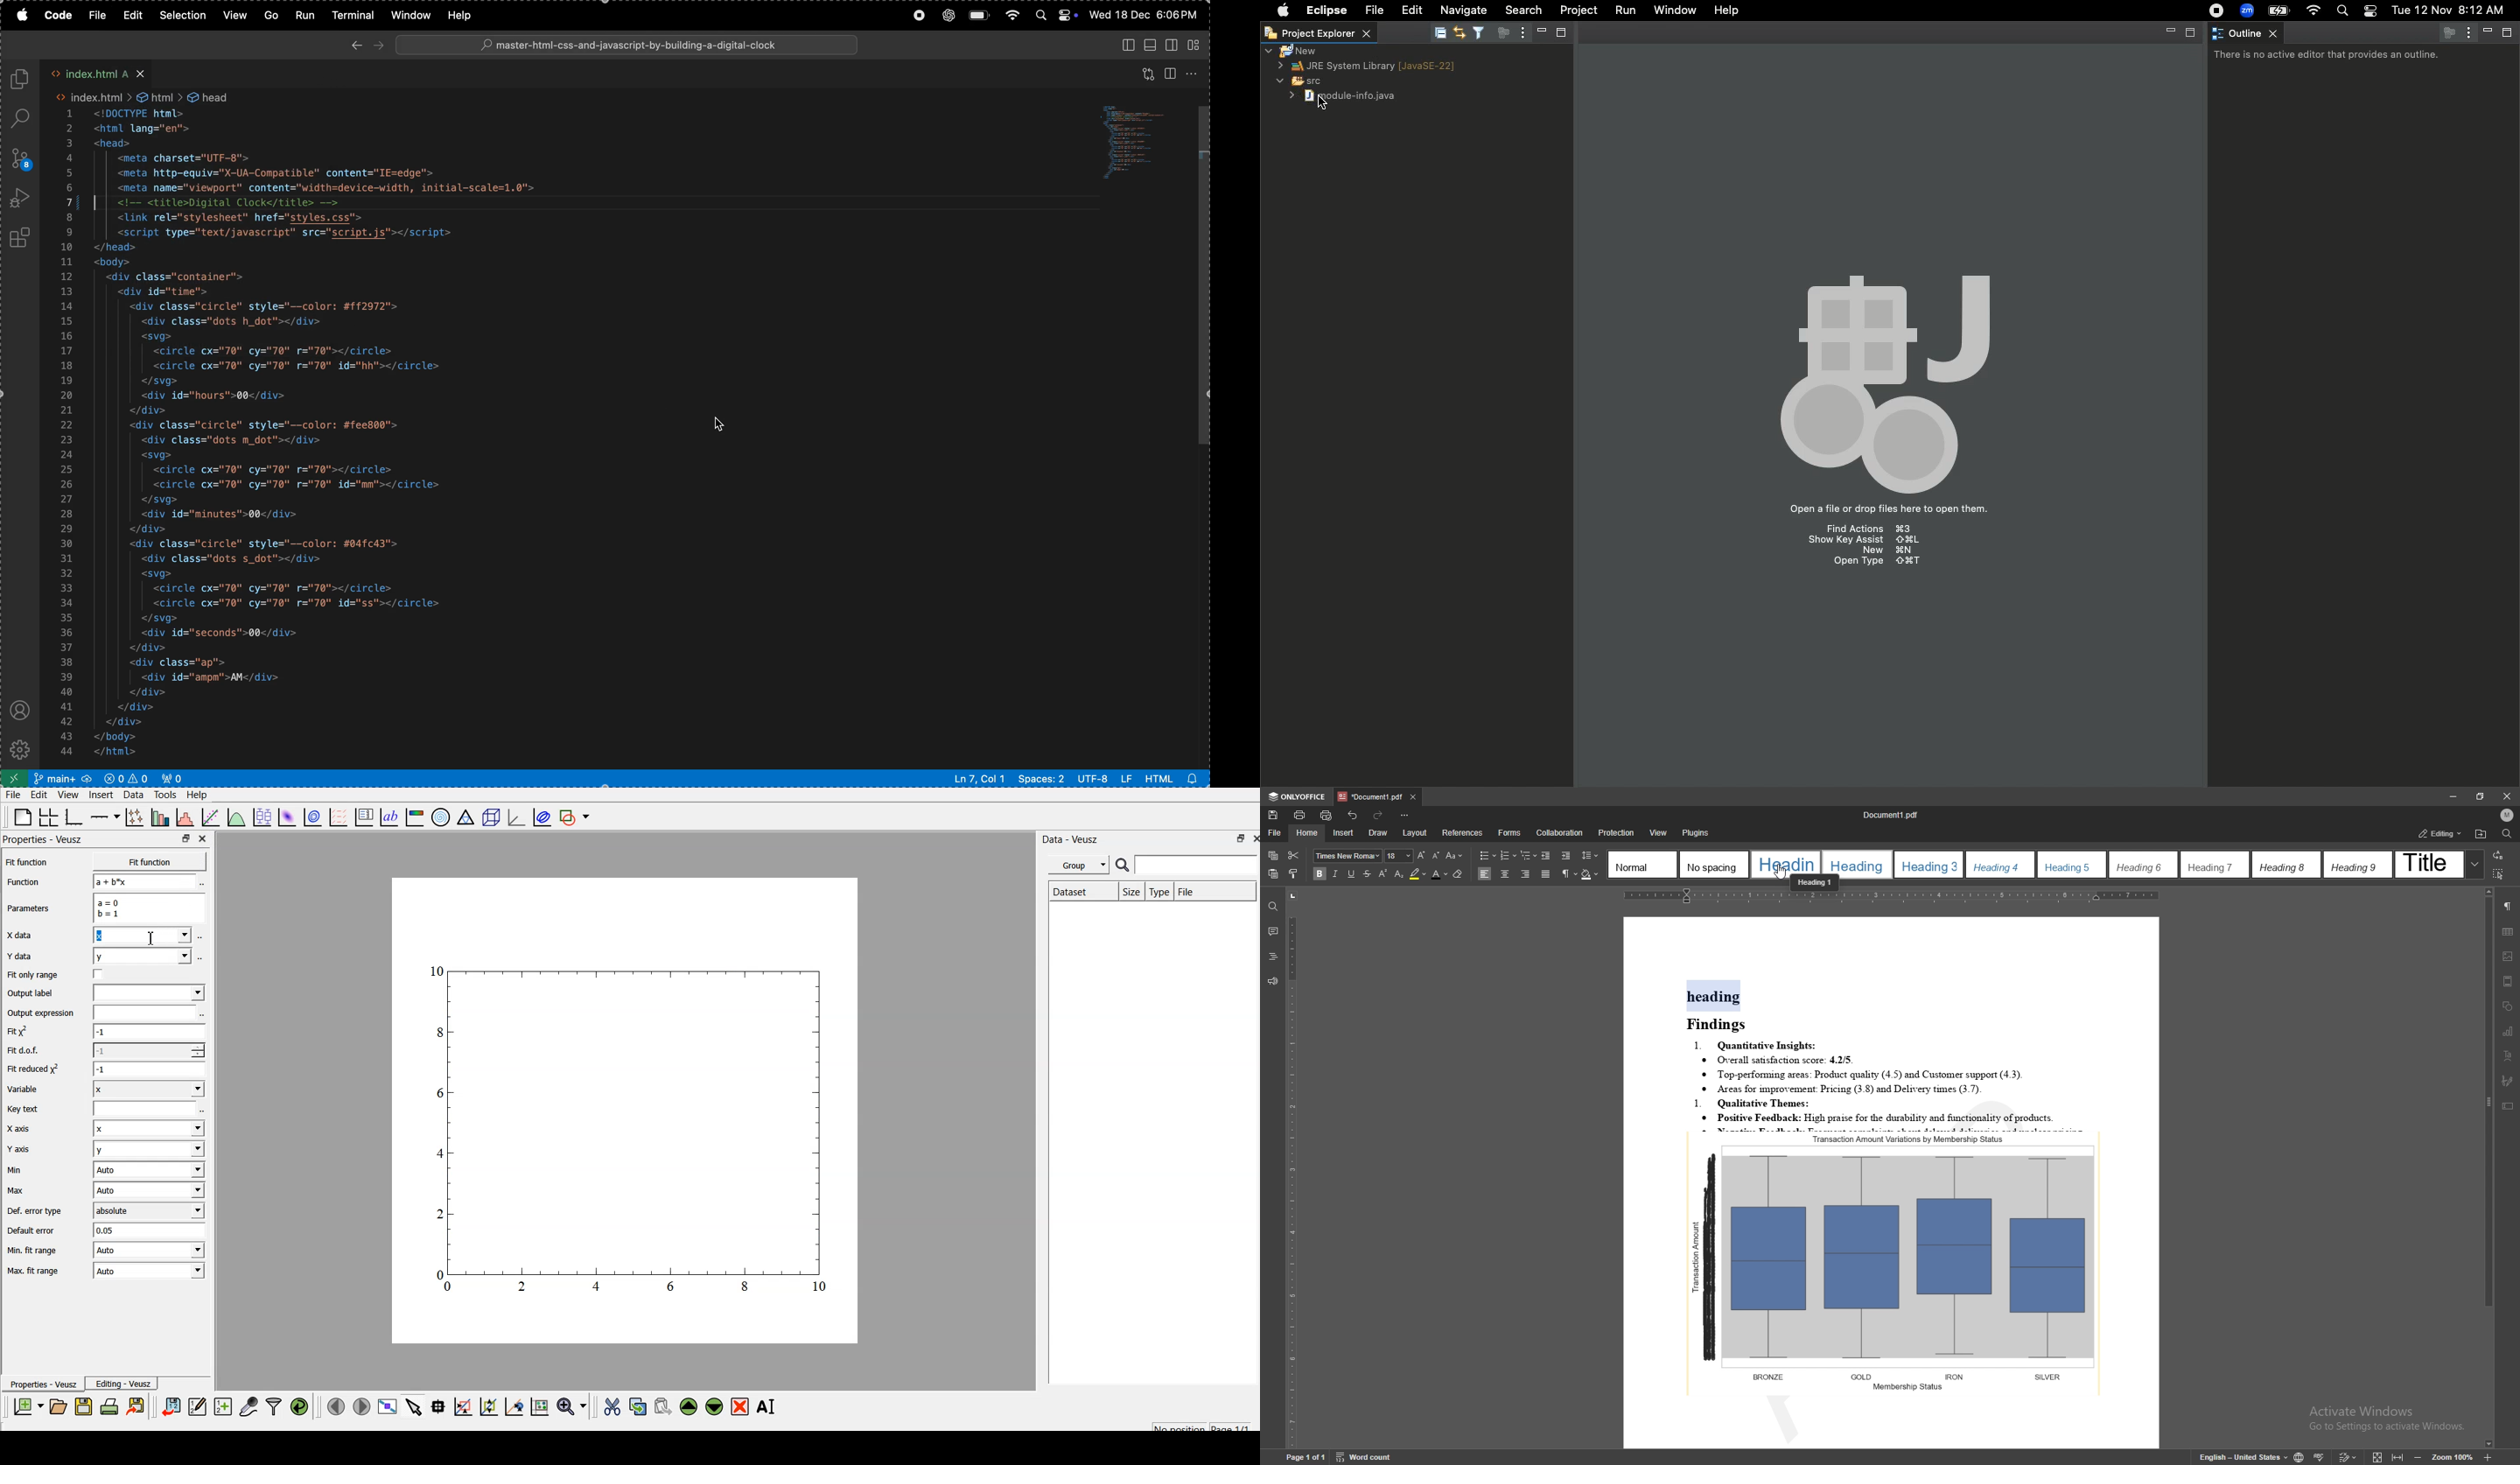  I want to click on fit to width, so click(2397, 1458).